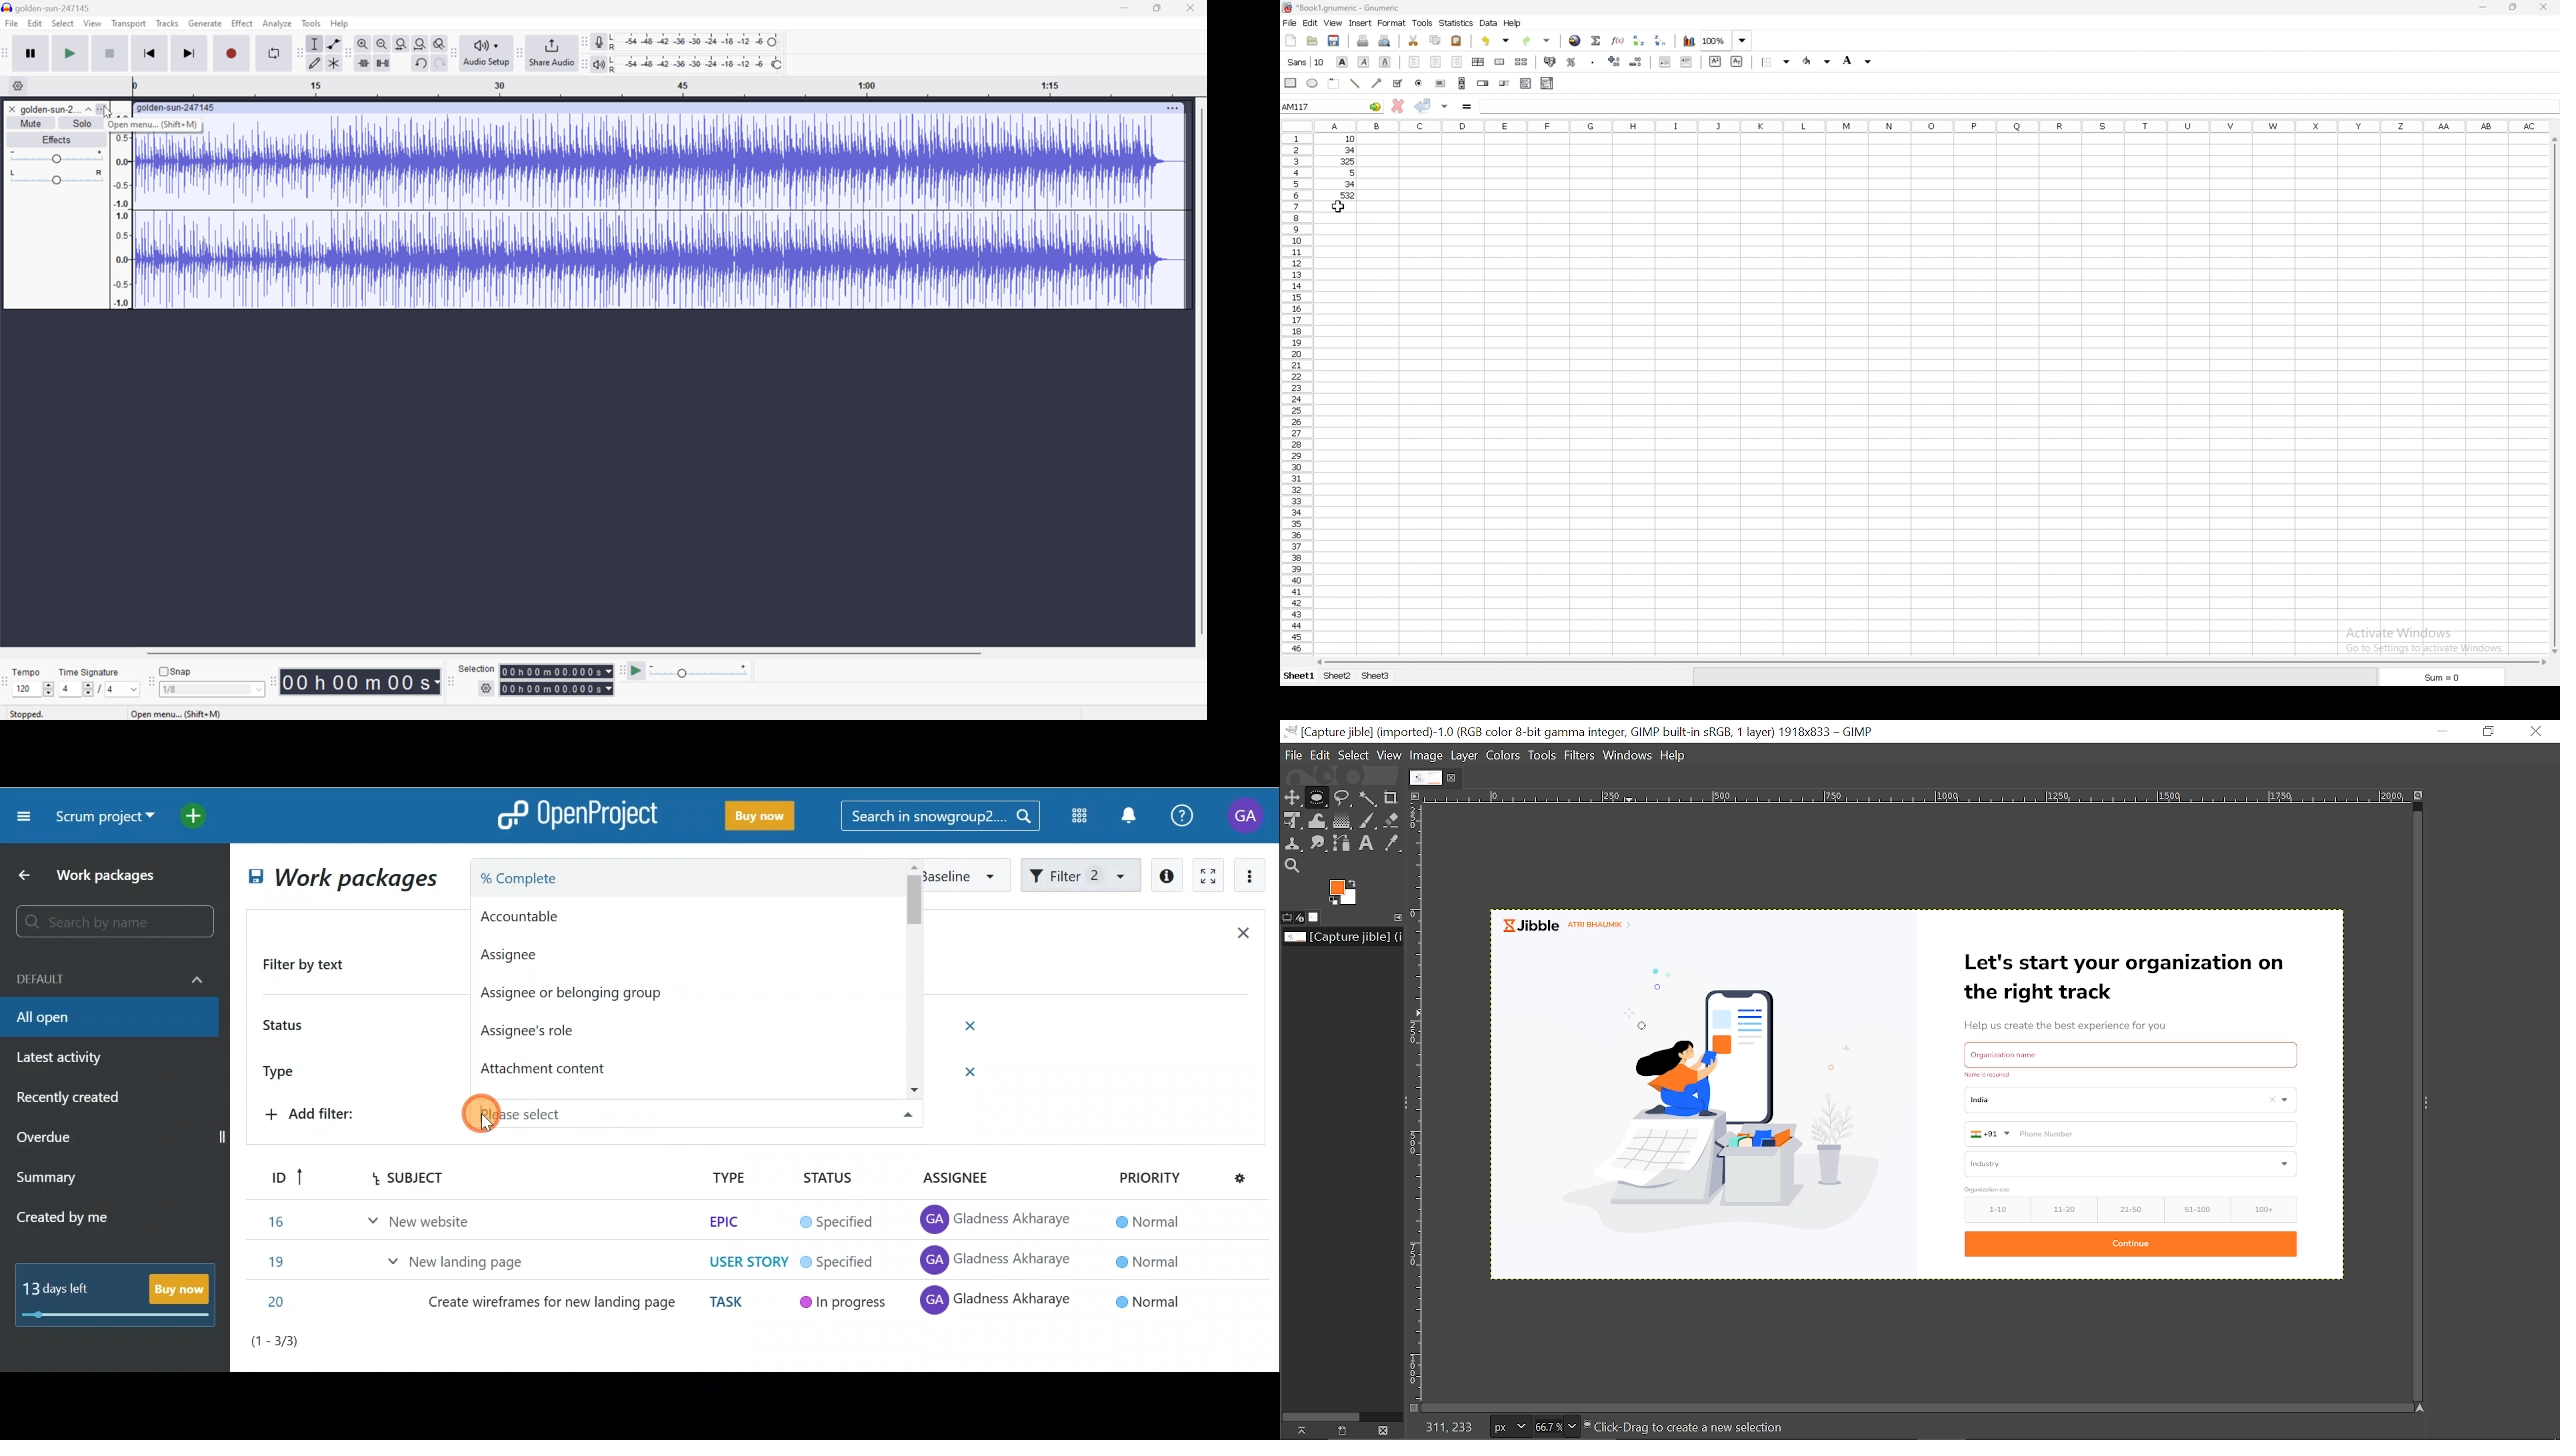 The width and height of the screenshot is (2576, 1456). I want to click on Overdue, so click(46, 1139).